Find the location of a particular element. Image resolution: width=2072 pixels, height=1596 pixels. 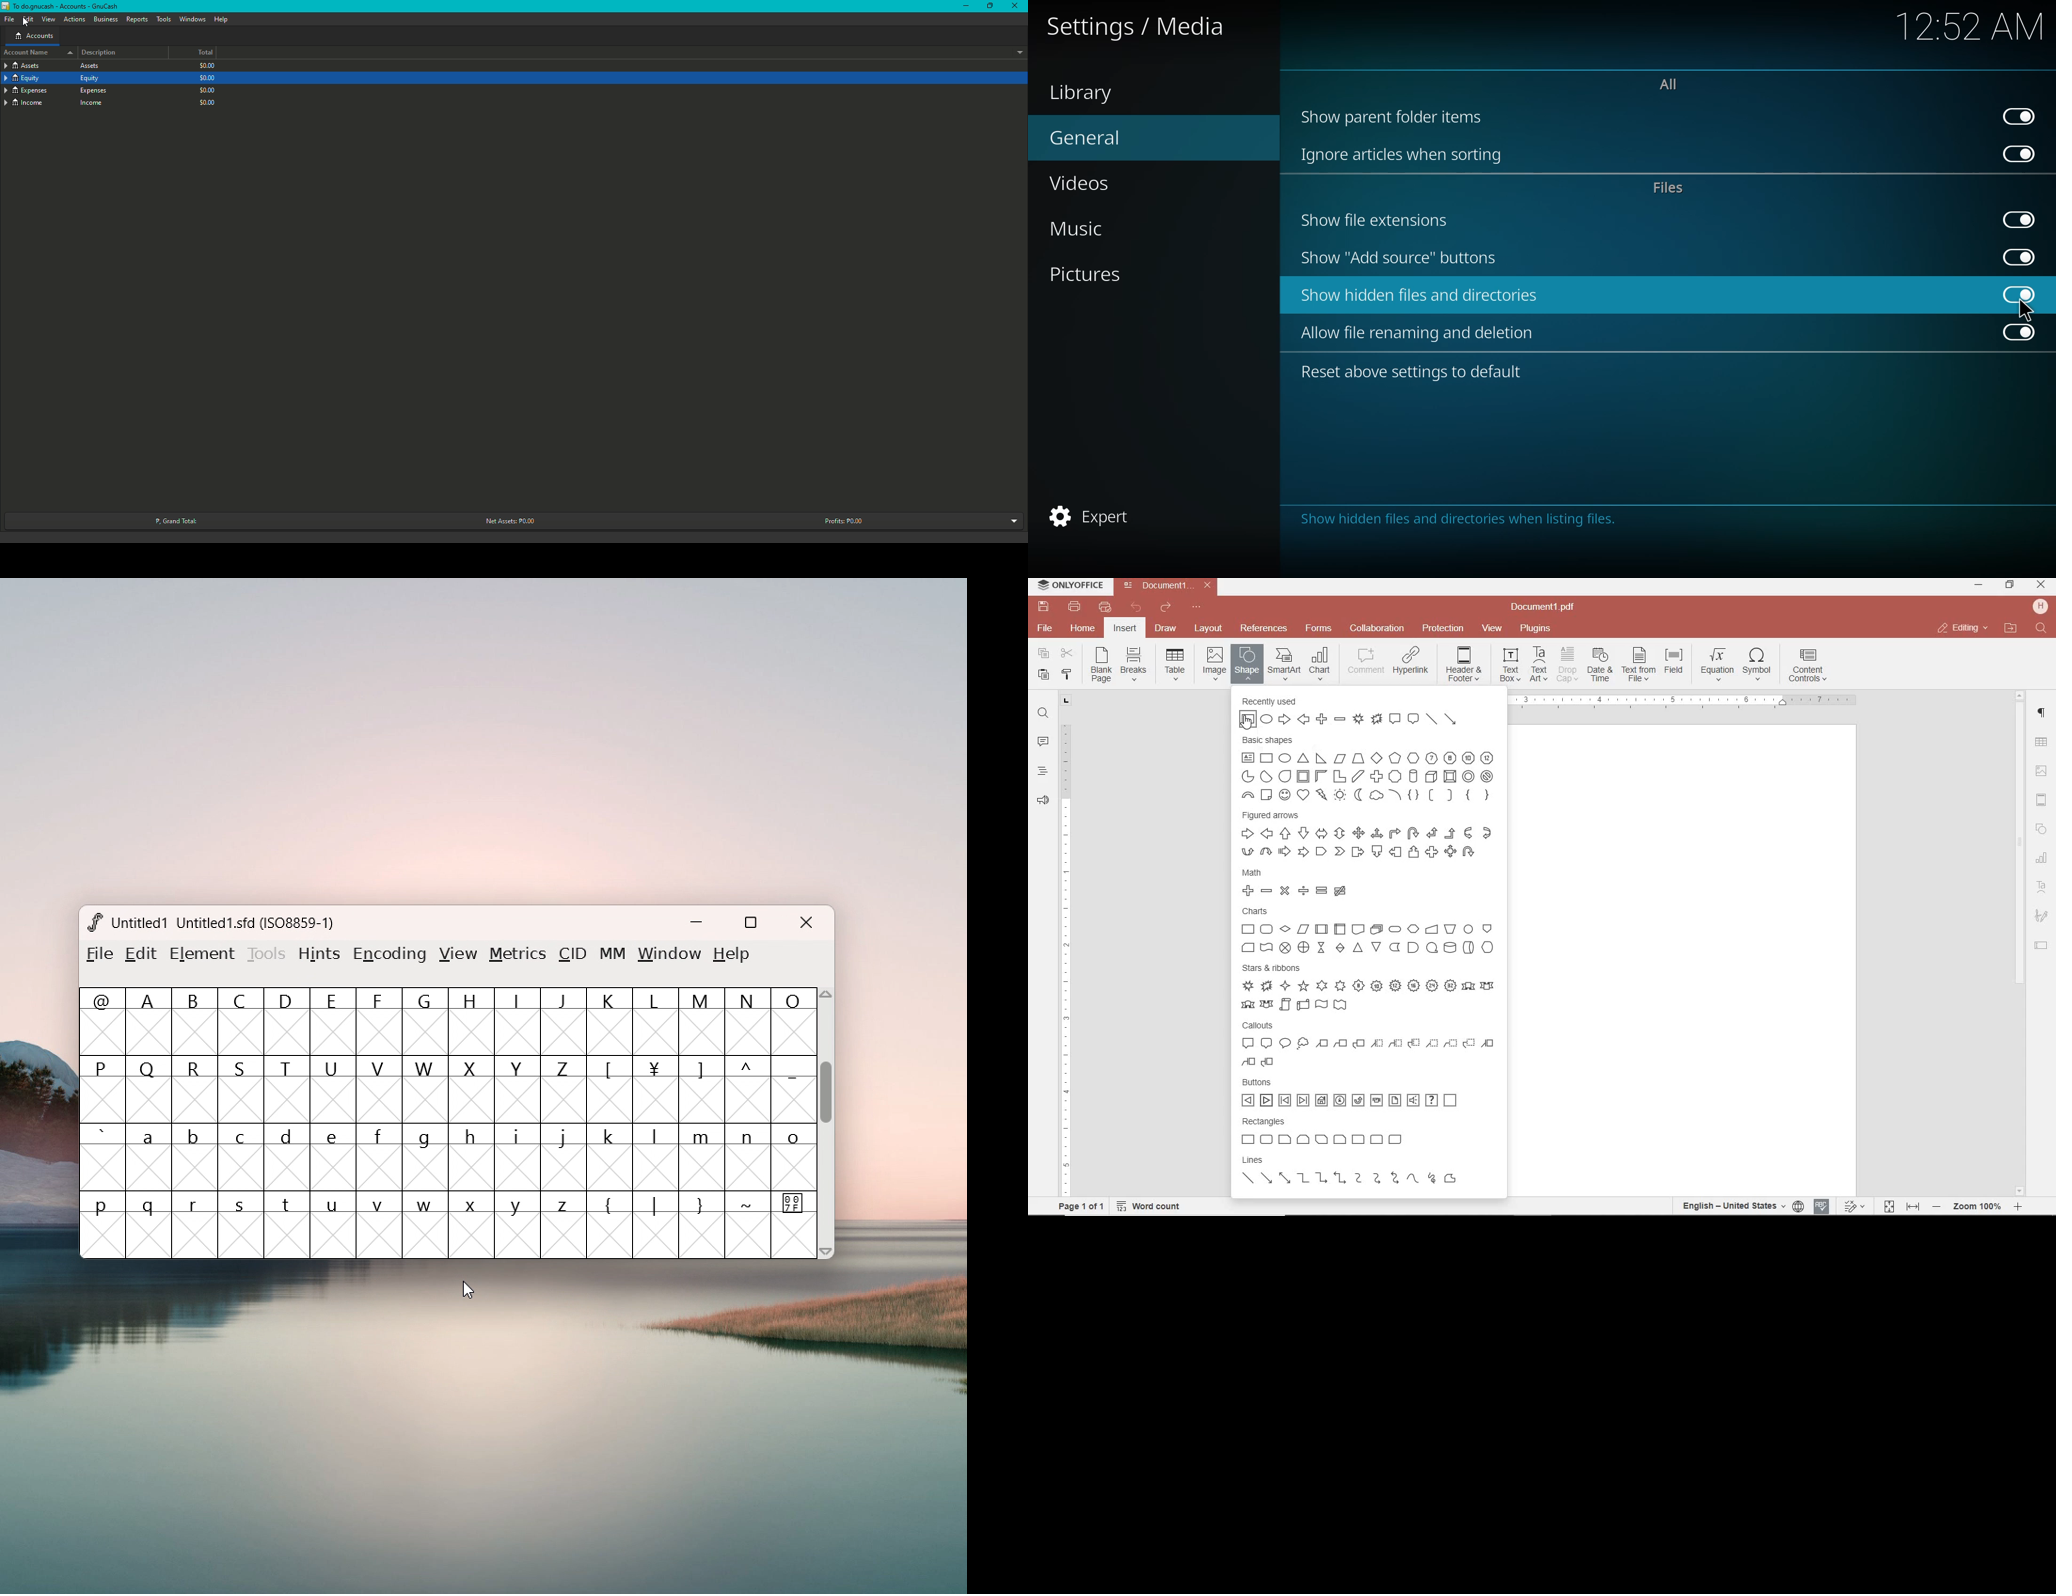

Windows is located at coordinates (193, 19).